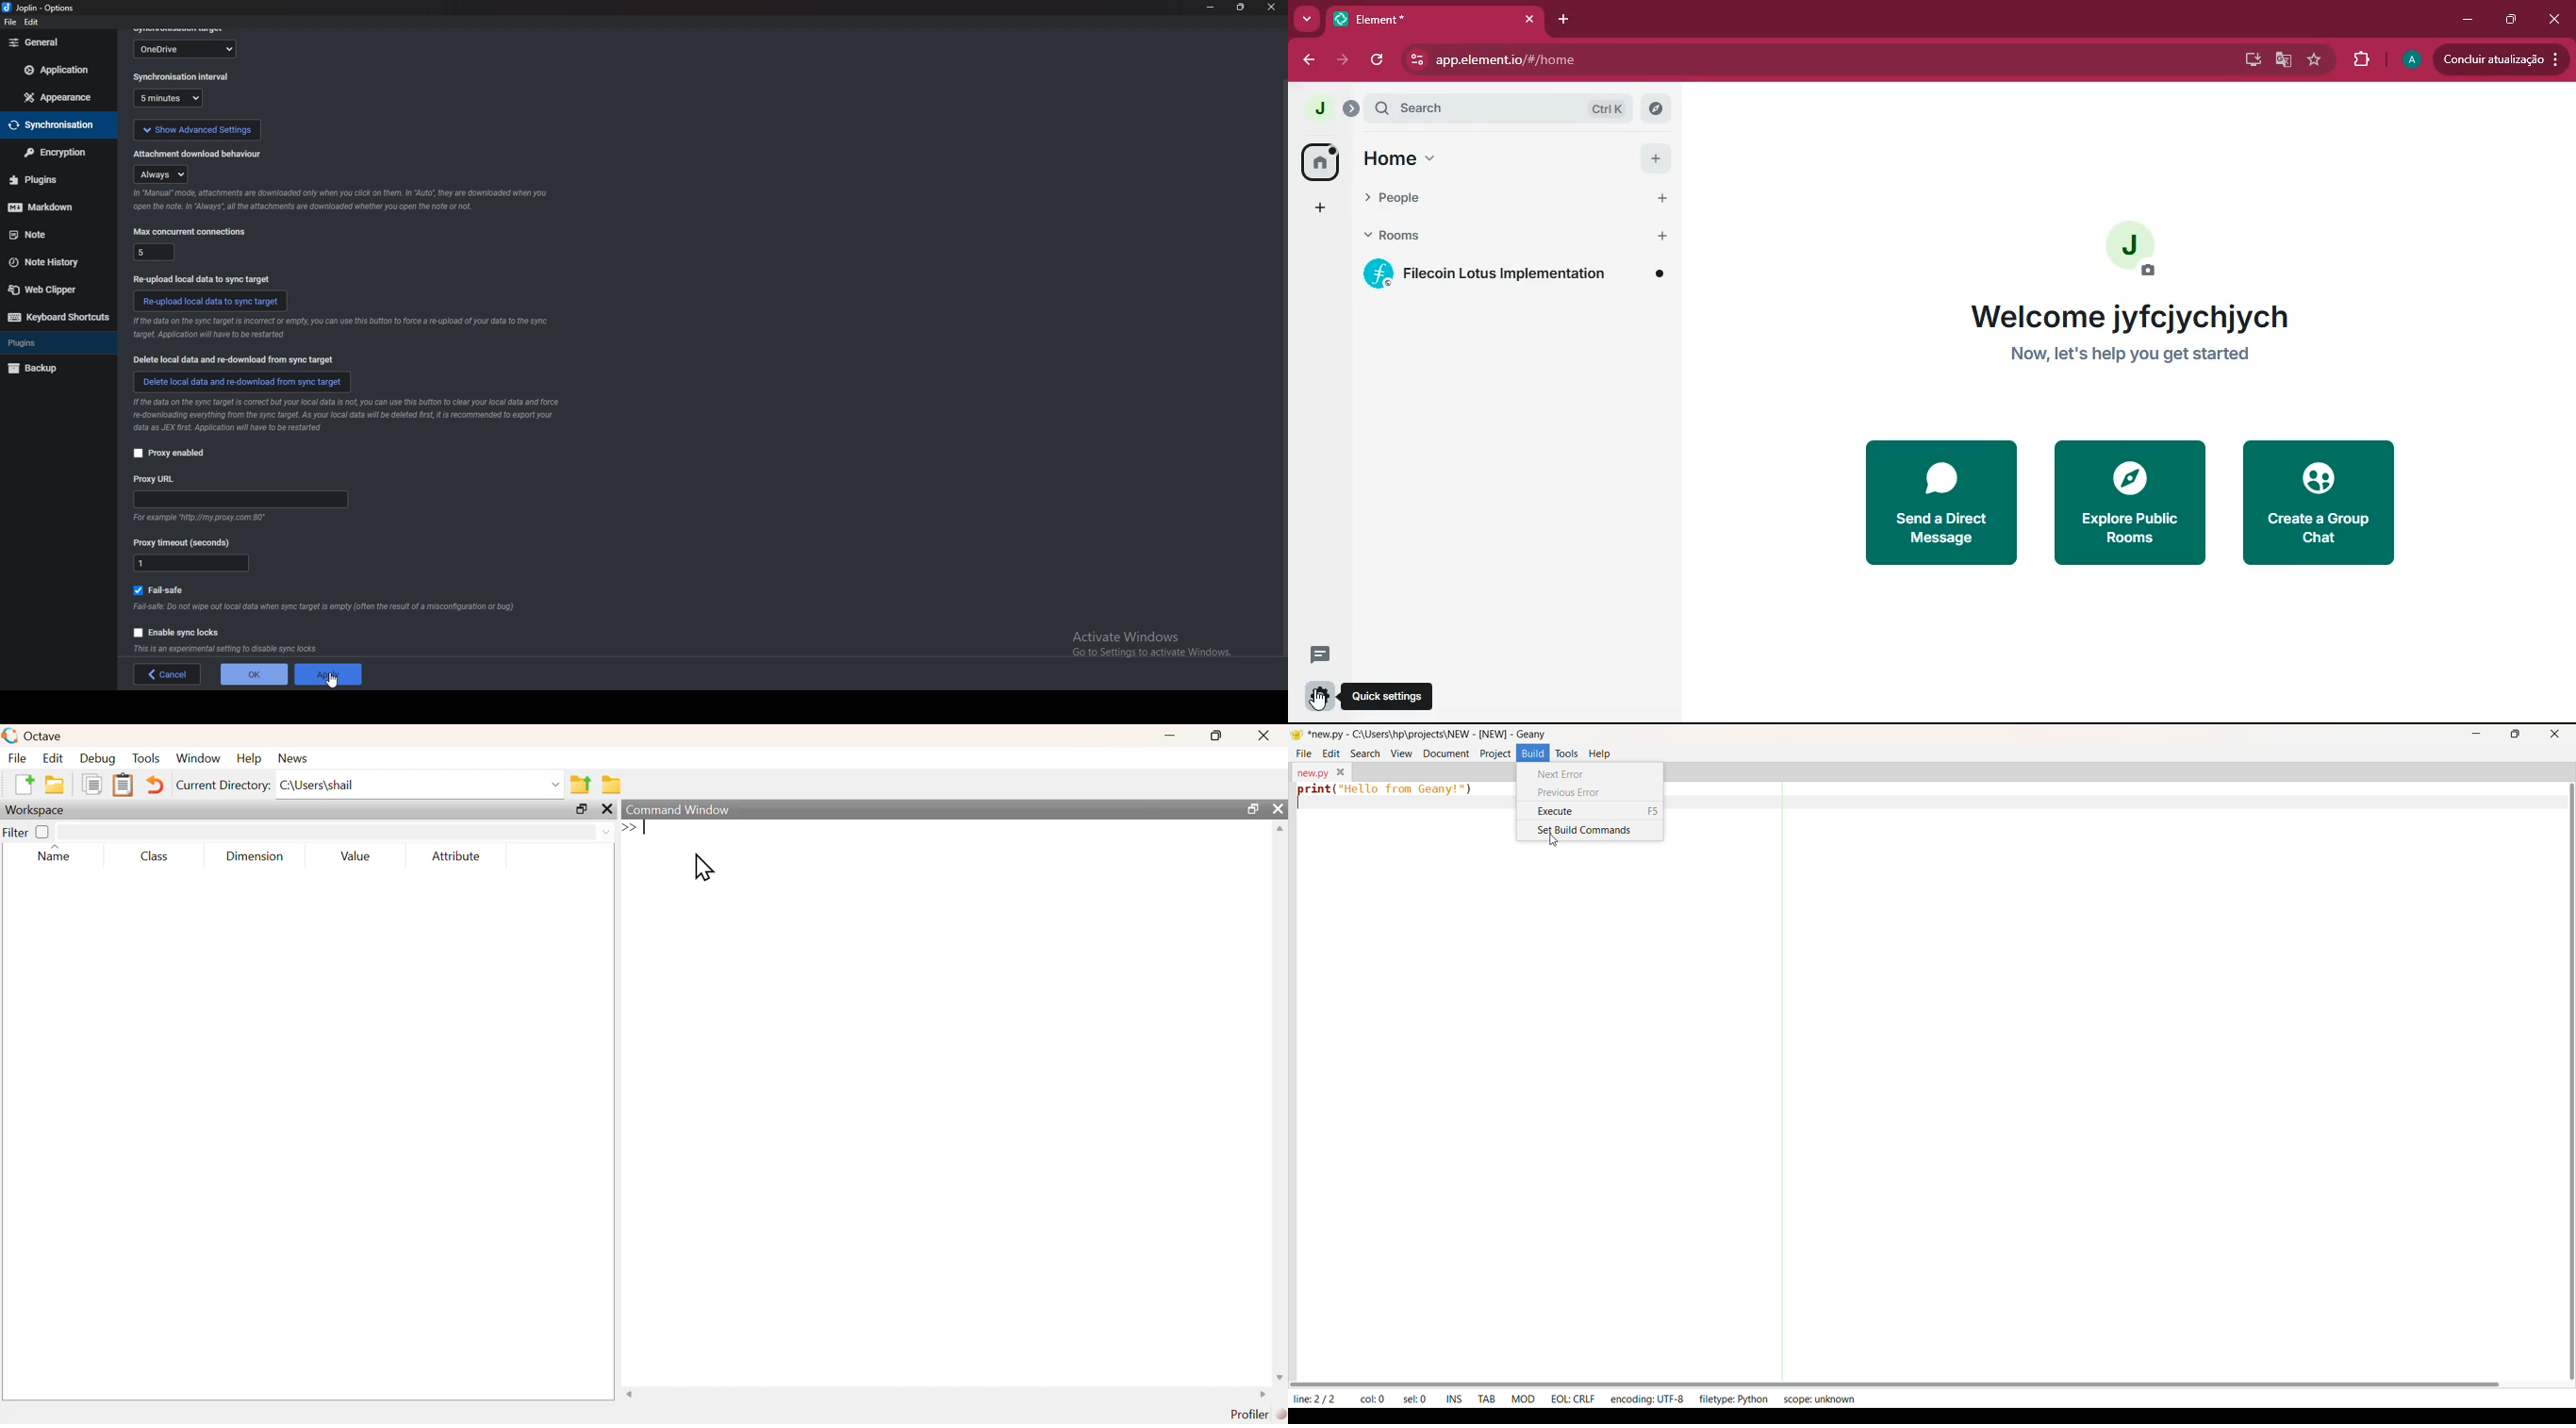 This screenshot has height=1428, width=2576. Describe the element at coordinates (1320, 162) in the screenshot. I see `home` at that location.